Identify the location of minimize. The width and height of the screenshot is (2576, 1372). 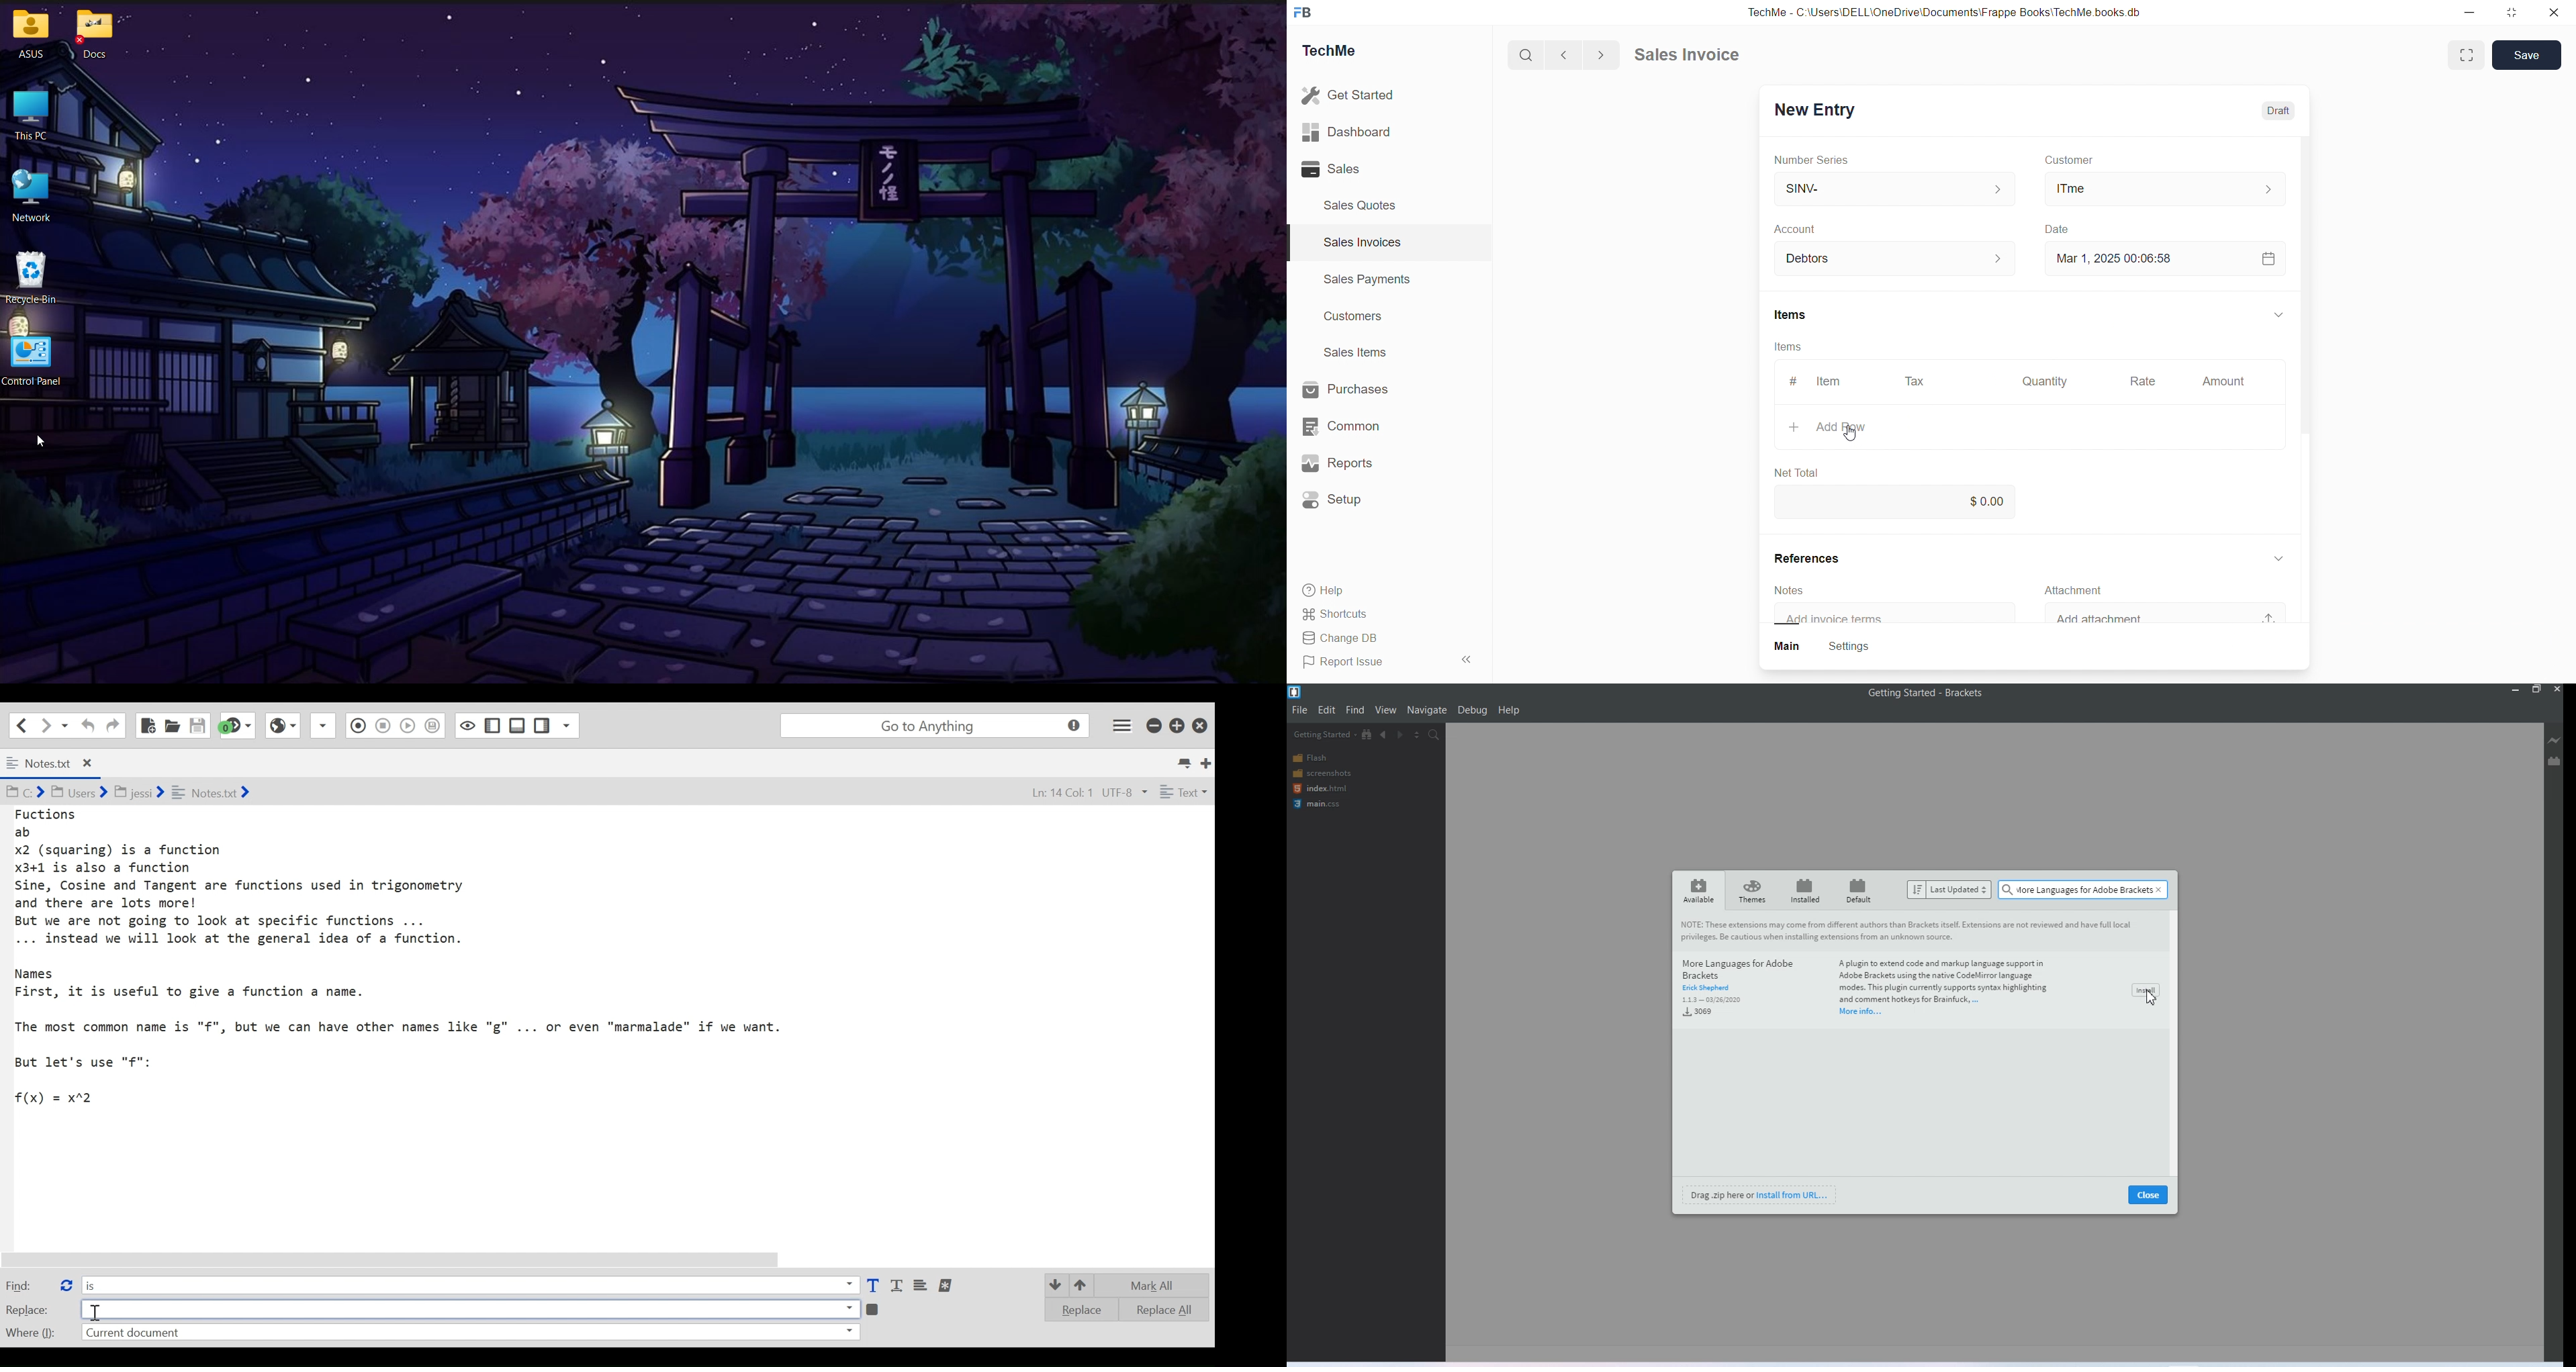
(1156, 724).